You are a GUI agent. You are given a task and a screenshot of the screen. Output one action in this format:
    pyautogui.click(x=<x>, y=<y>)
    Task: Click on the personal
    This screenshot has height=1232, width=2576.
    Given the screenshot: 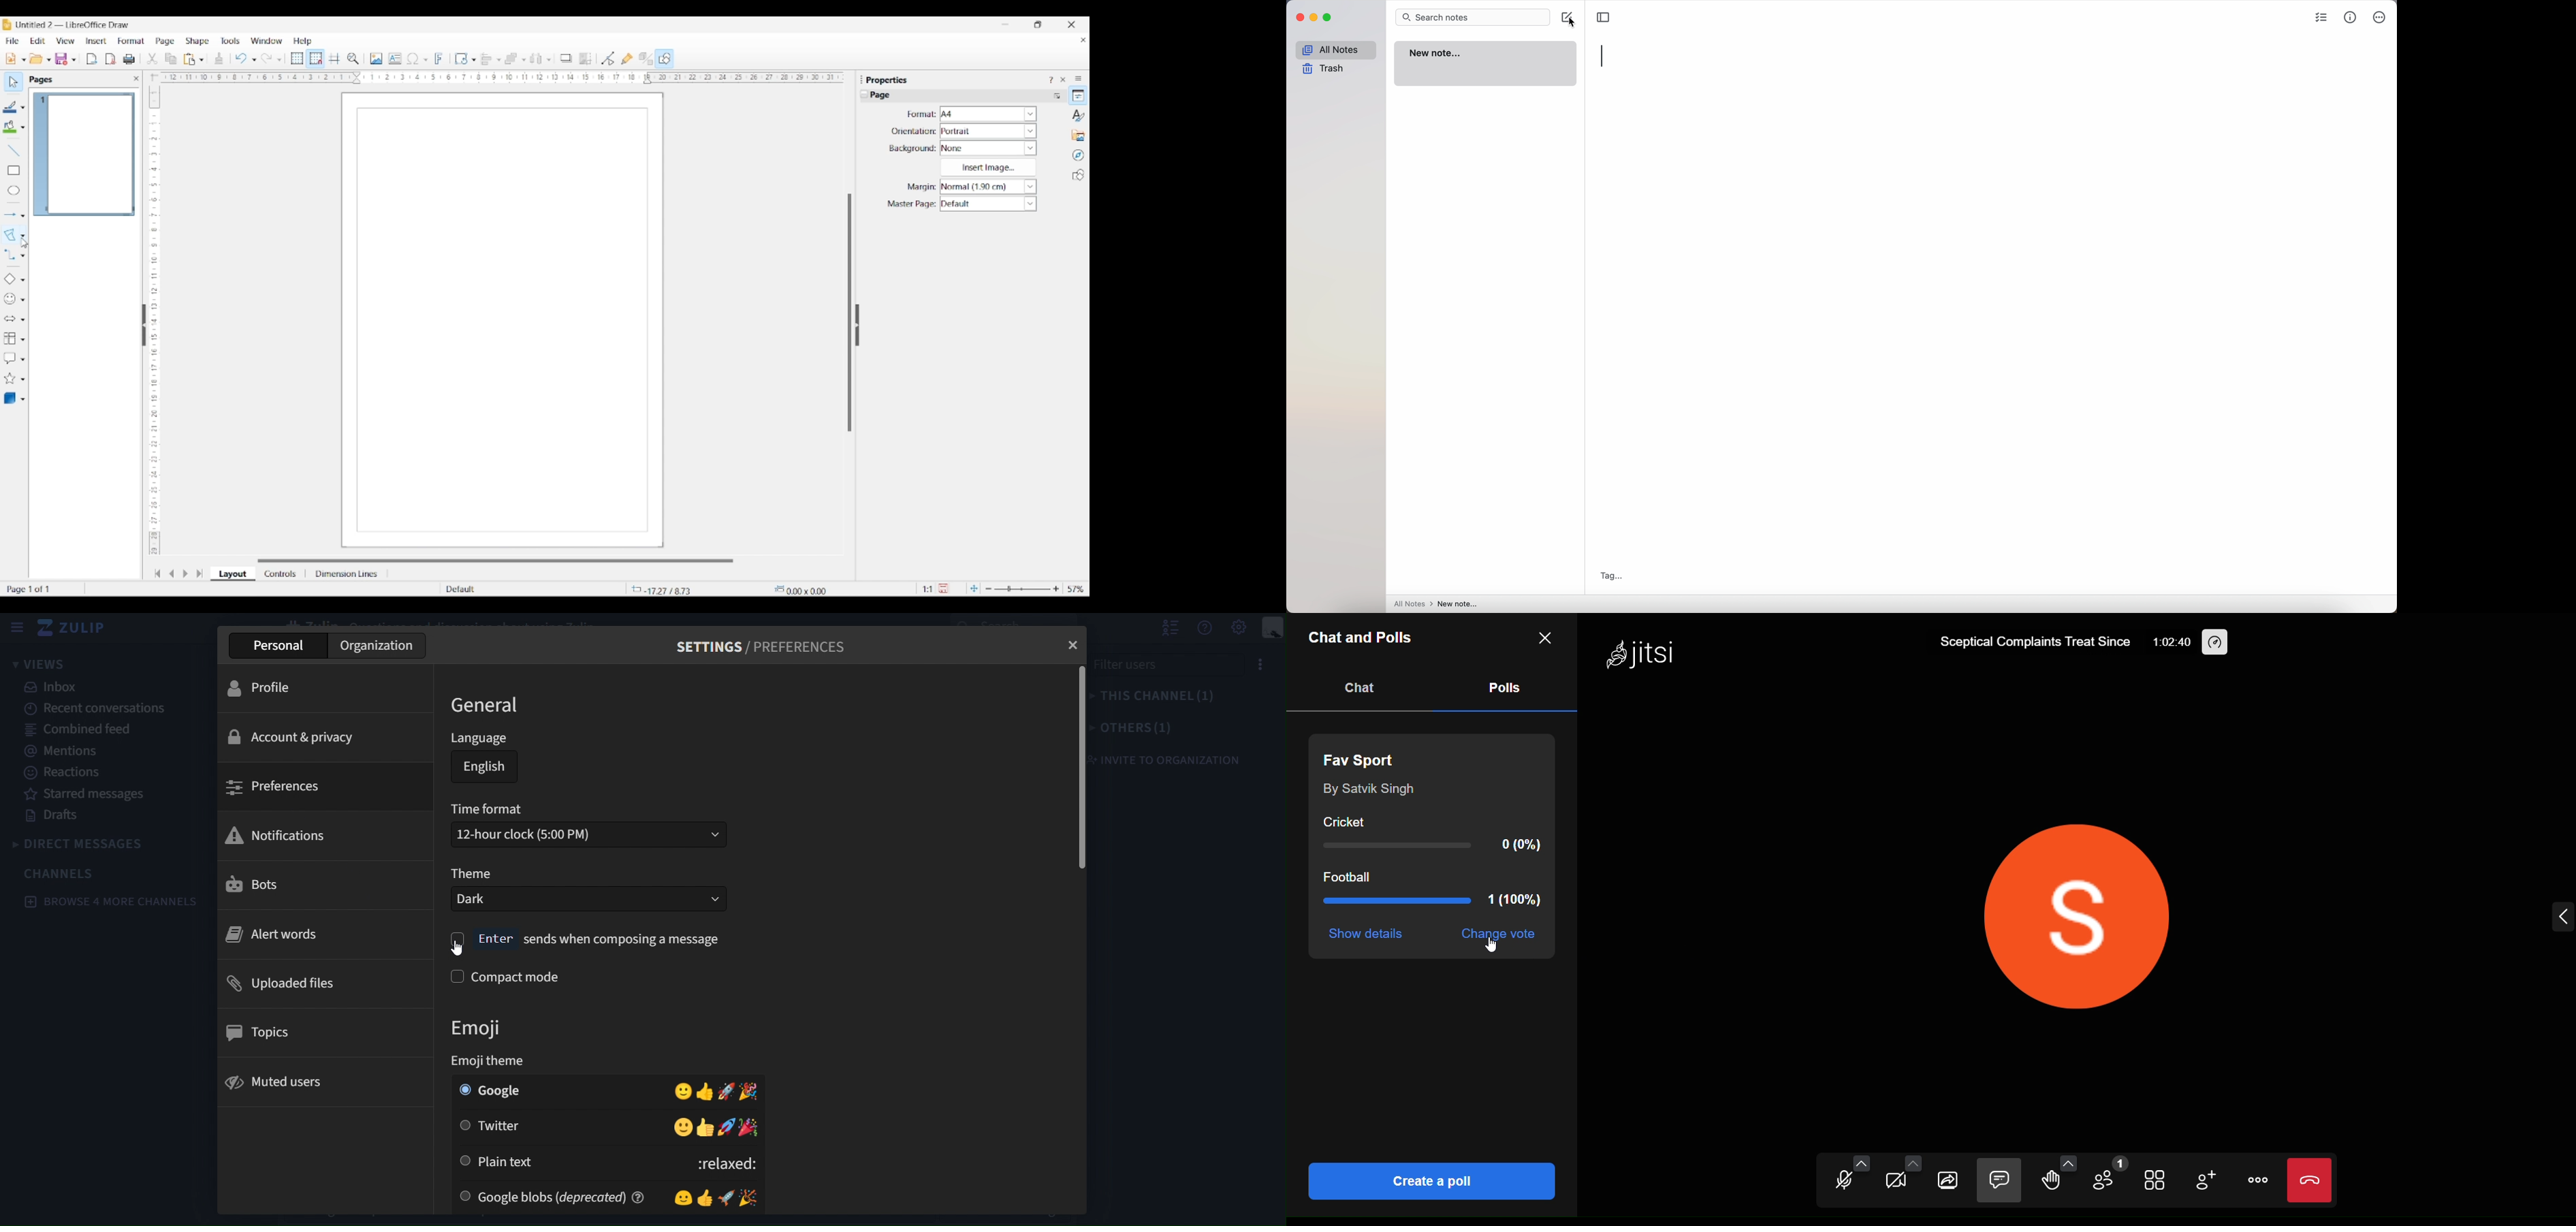 What is the action you would take?
    pyautogui.click(x=279, y=646)
    